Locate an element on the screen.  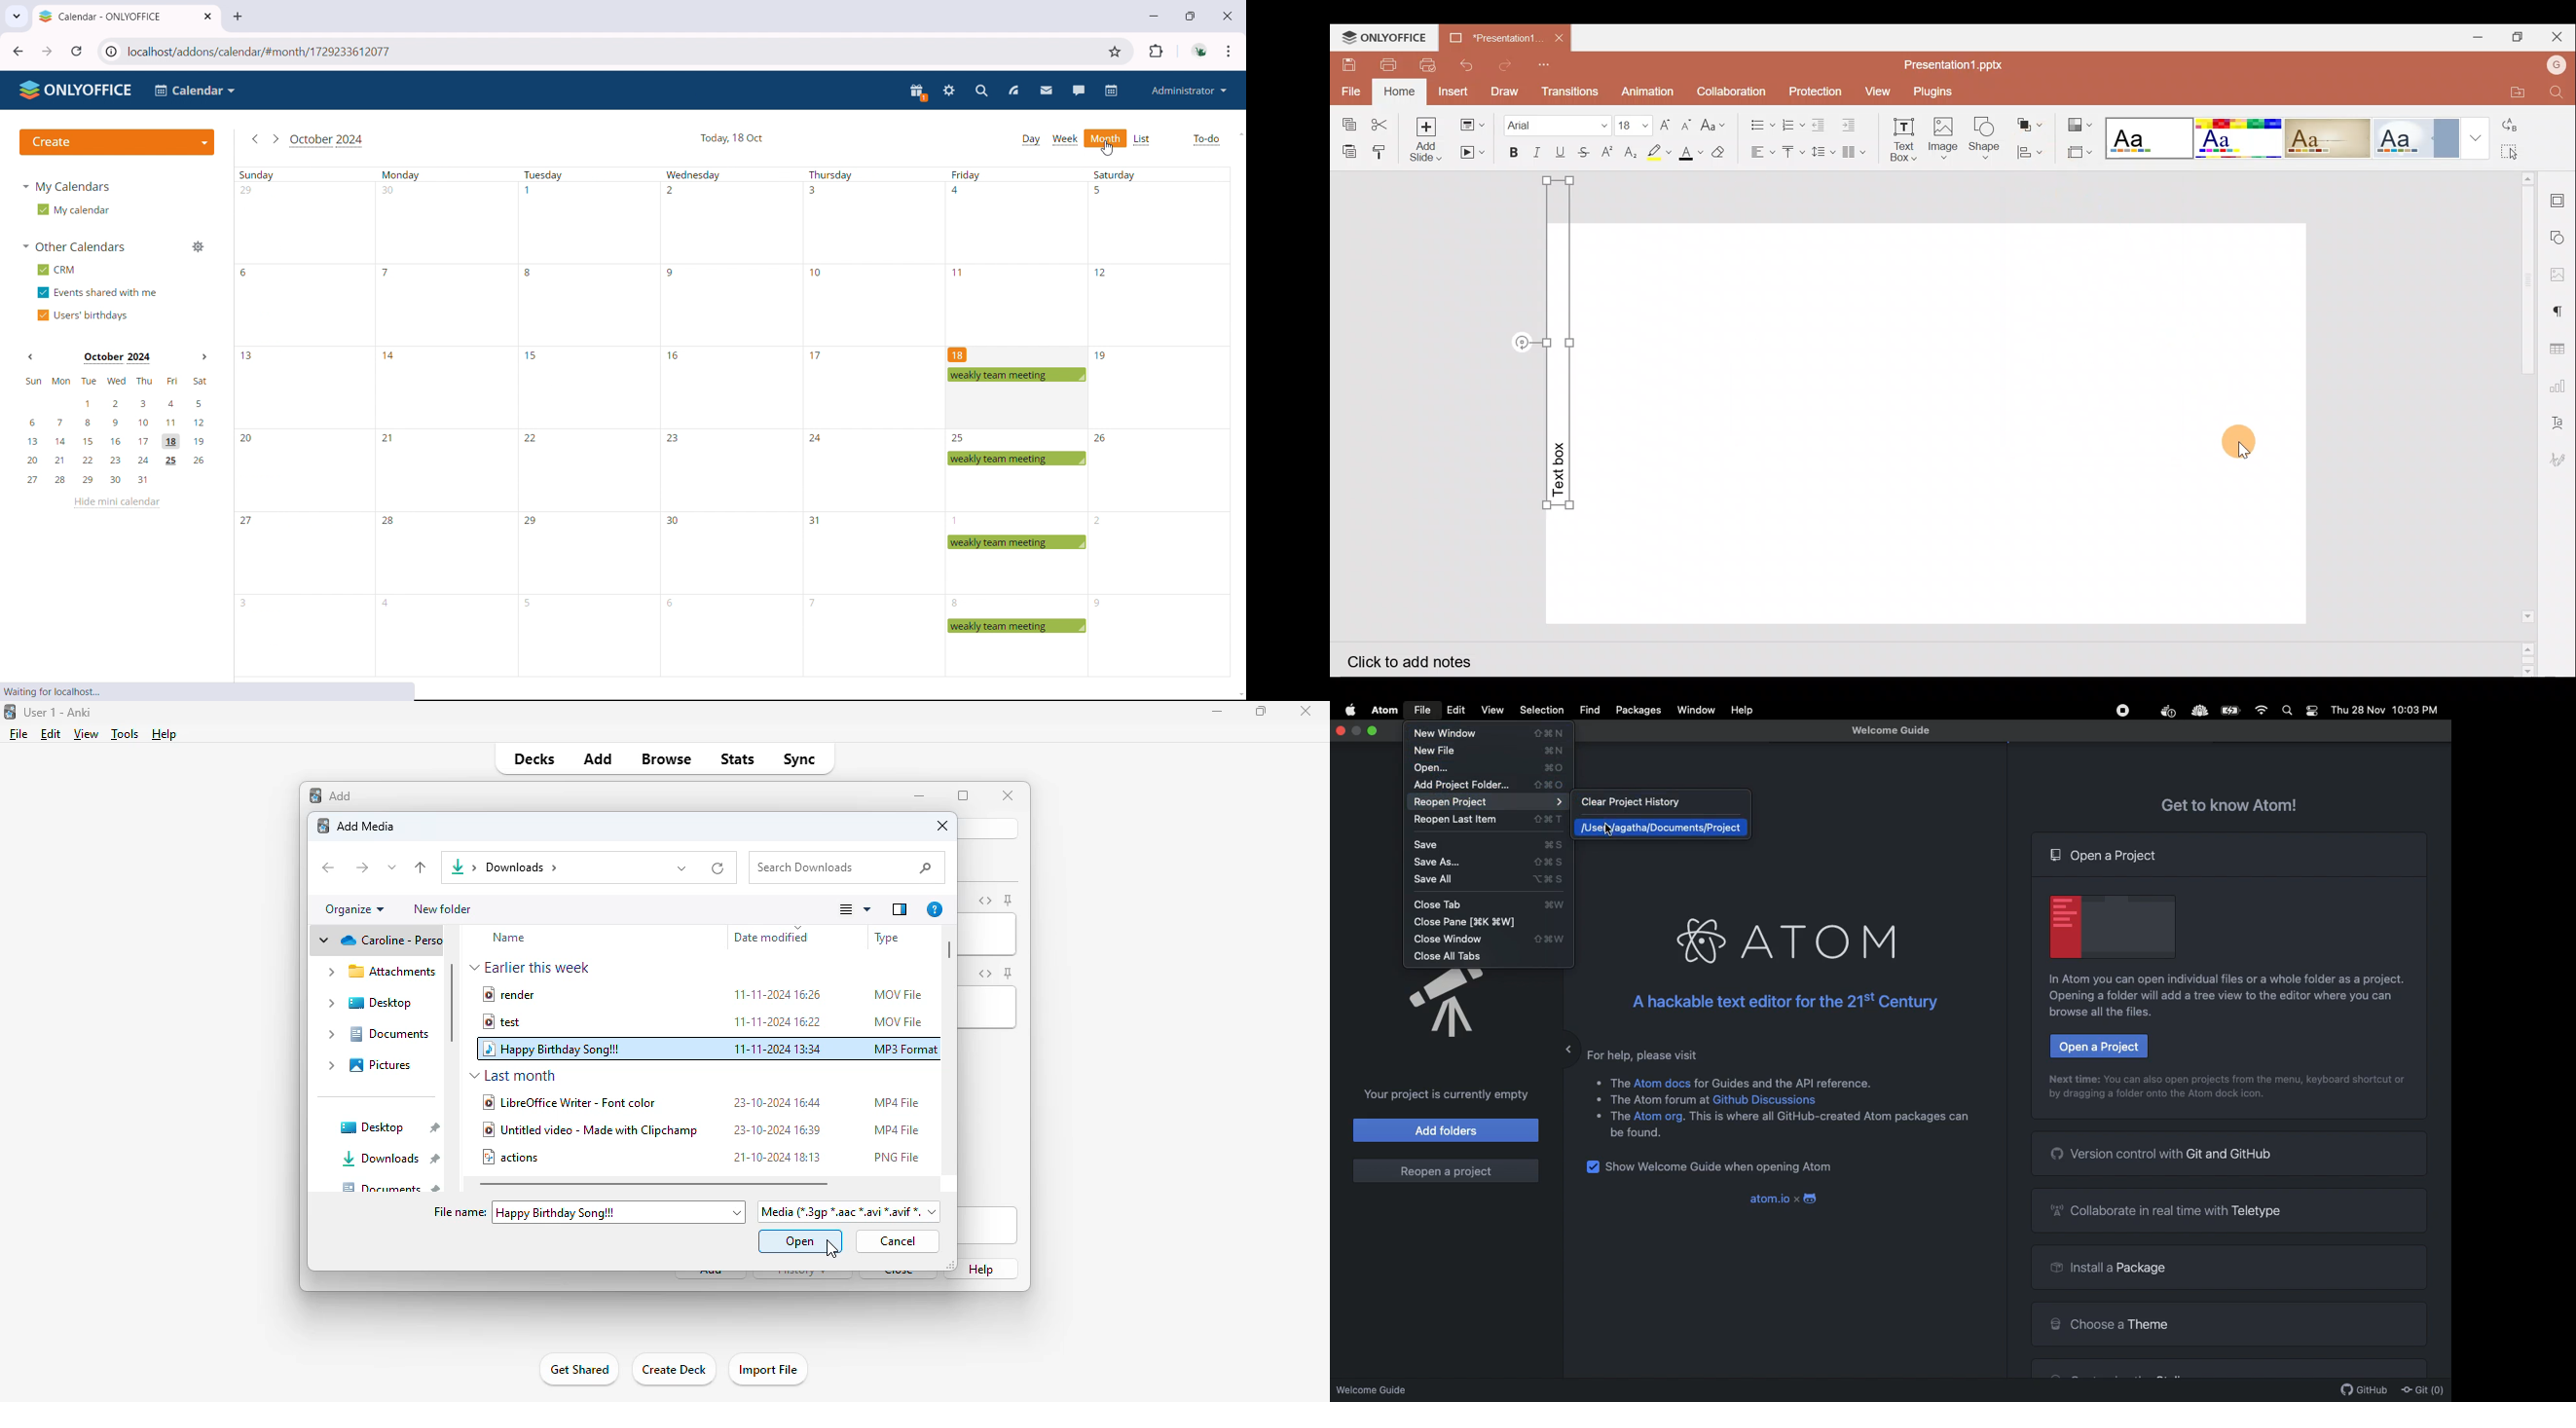
Version control with Git and Github is located at coordinates (2163, 1153).